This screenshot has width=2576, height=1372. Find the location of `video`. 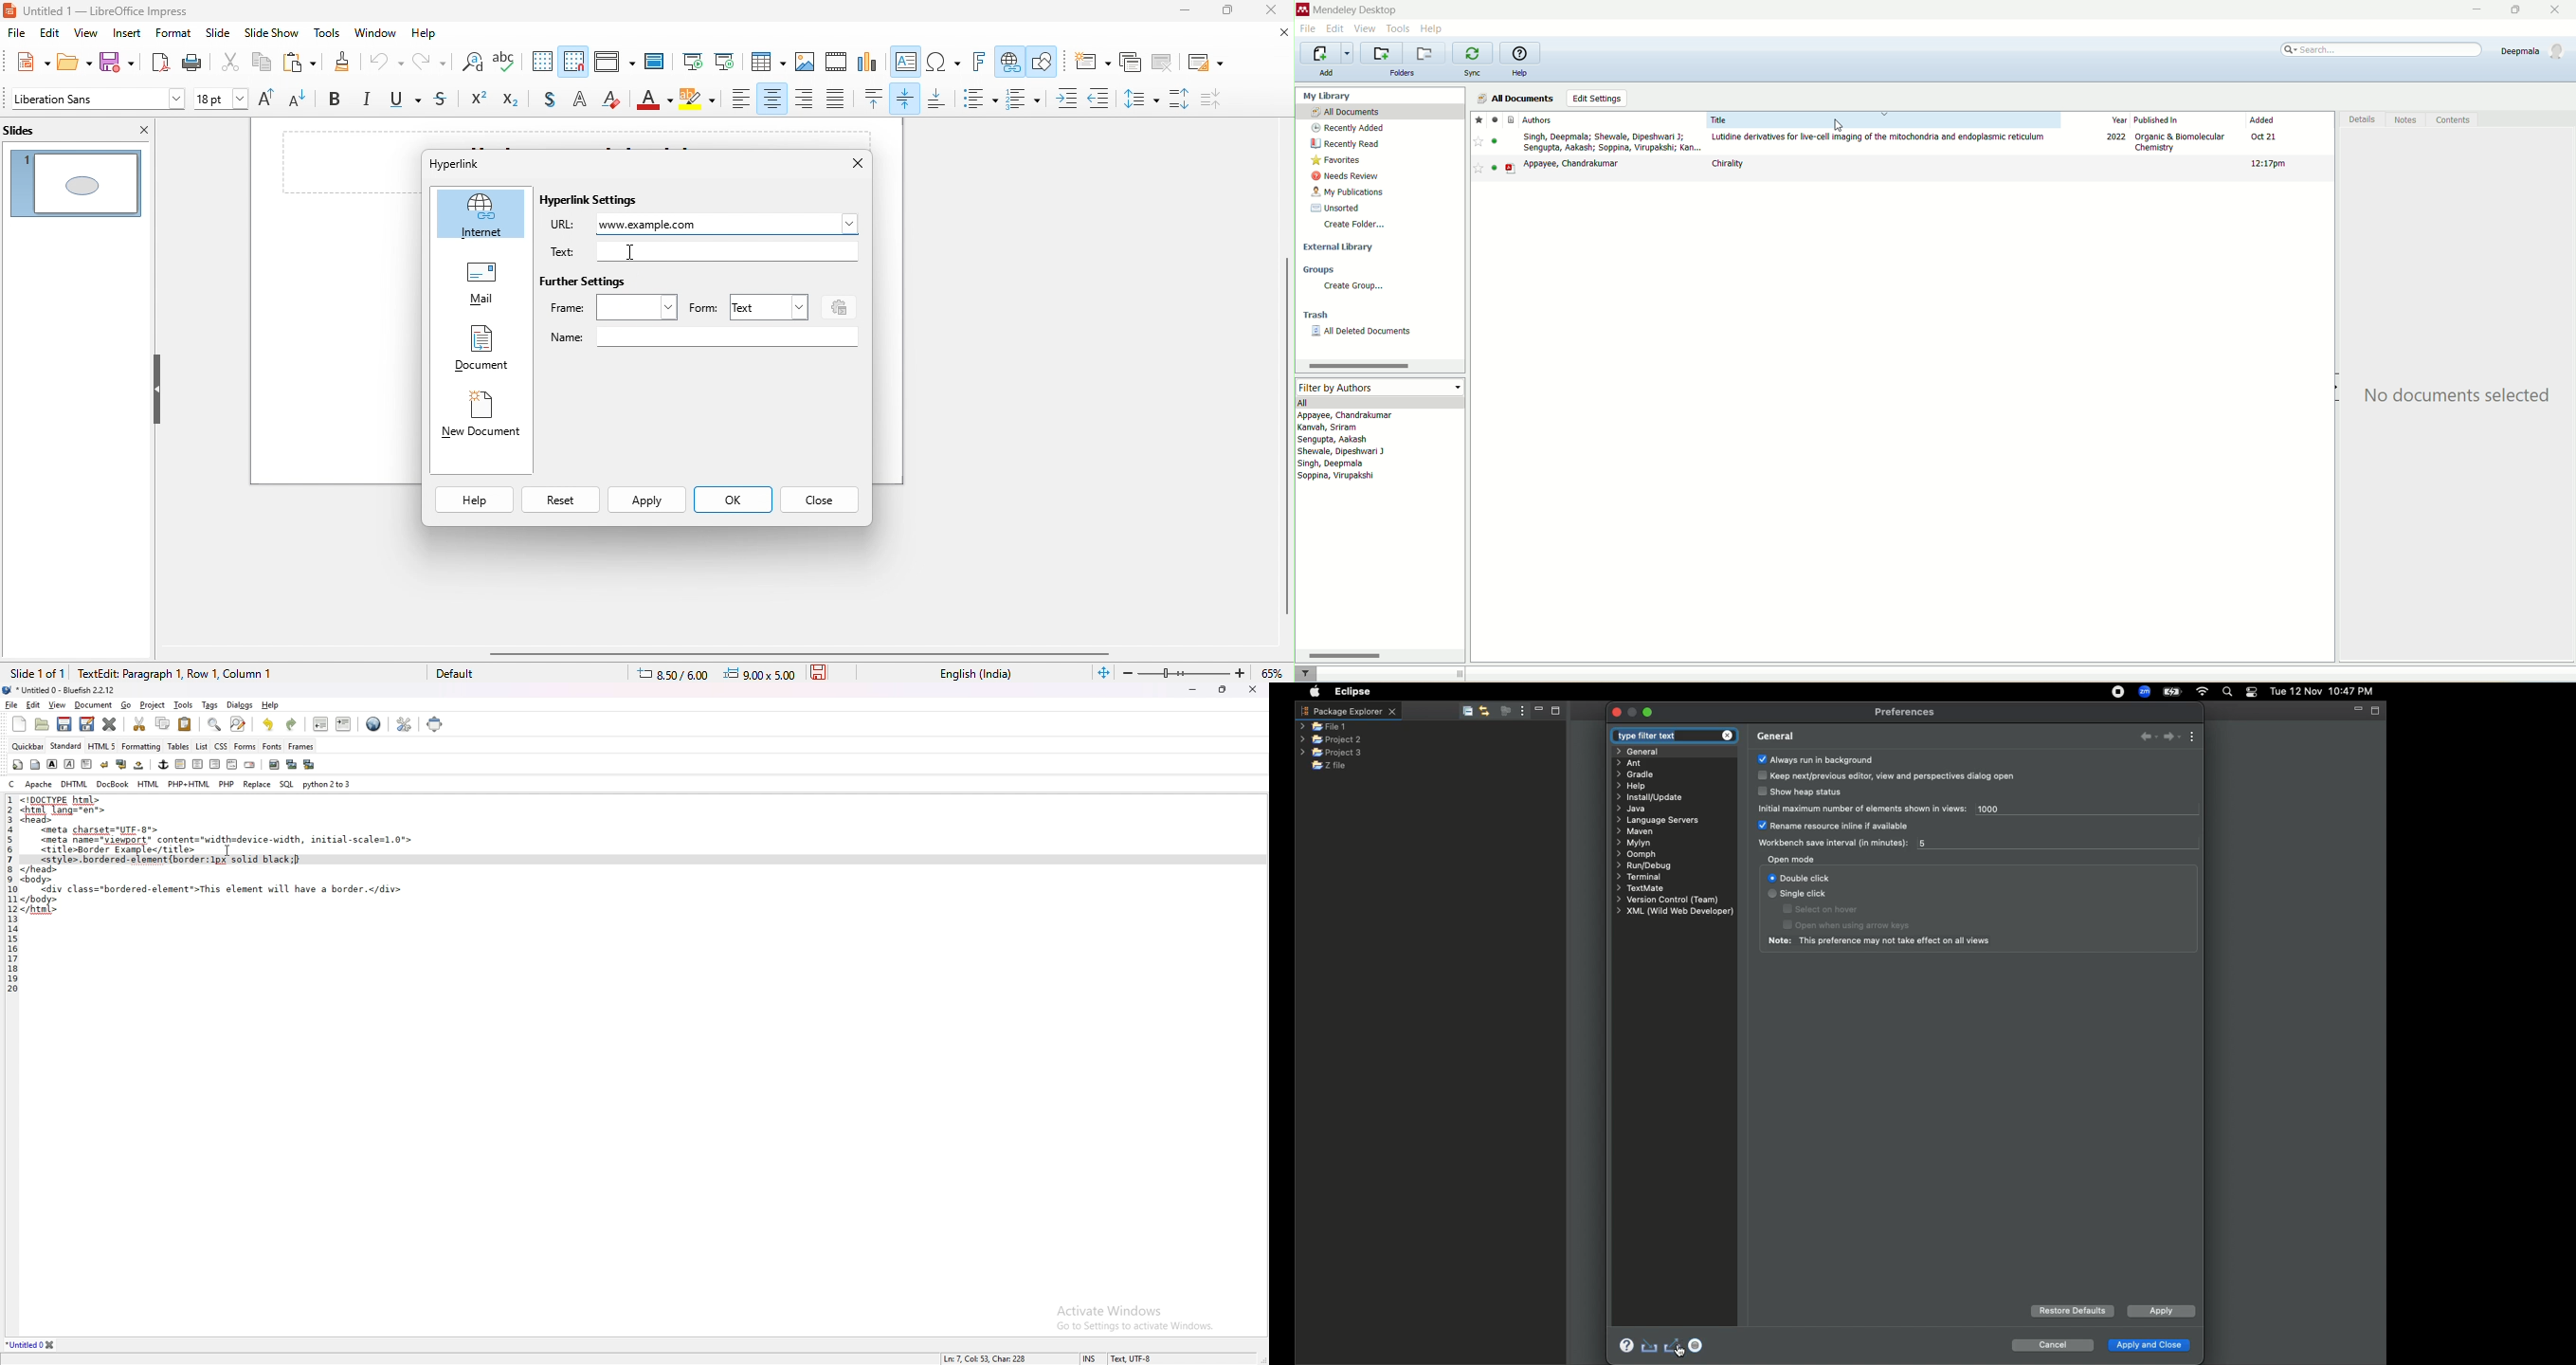

video is located at coordinates (837, 64).